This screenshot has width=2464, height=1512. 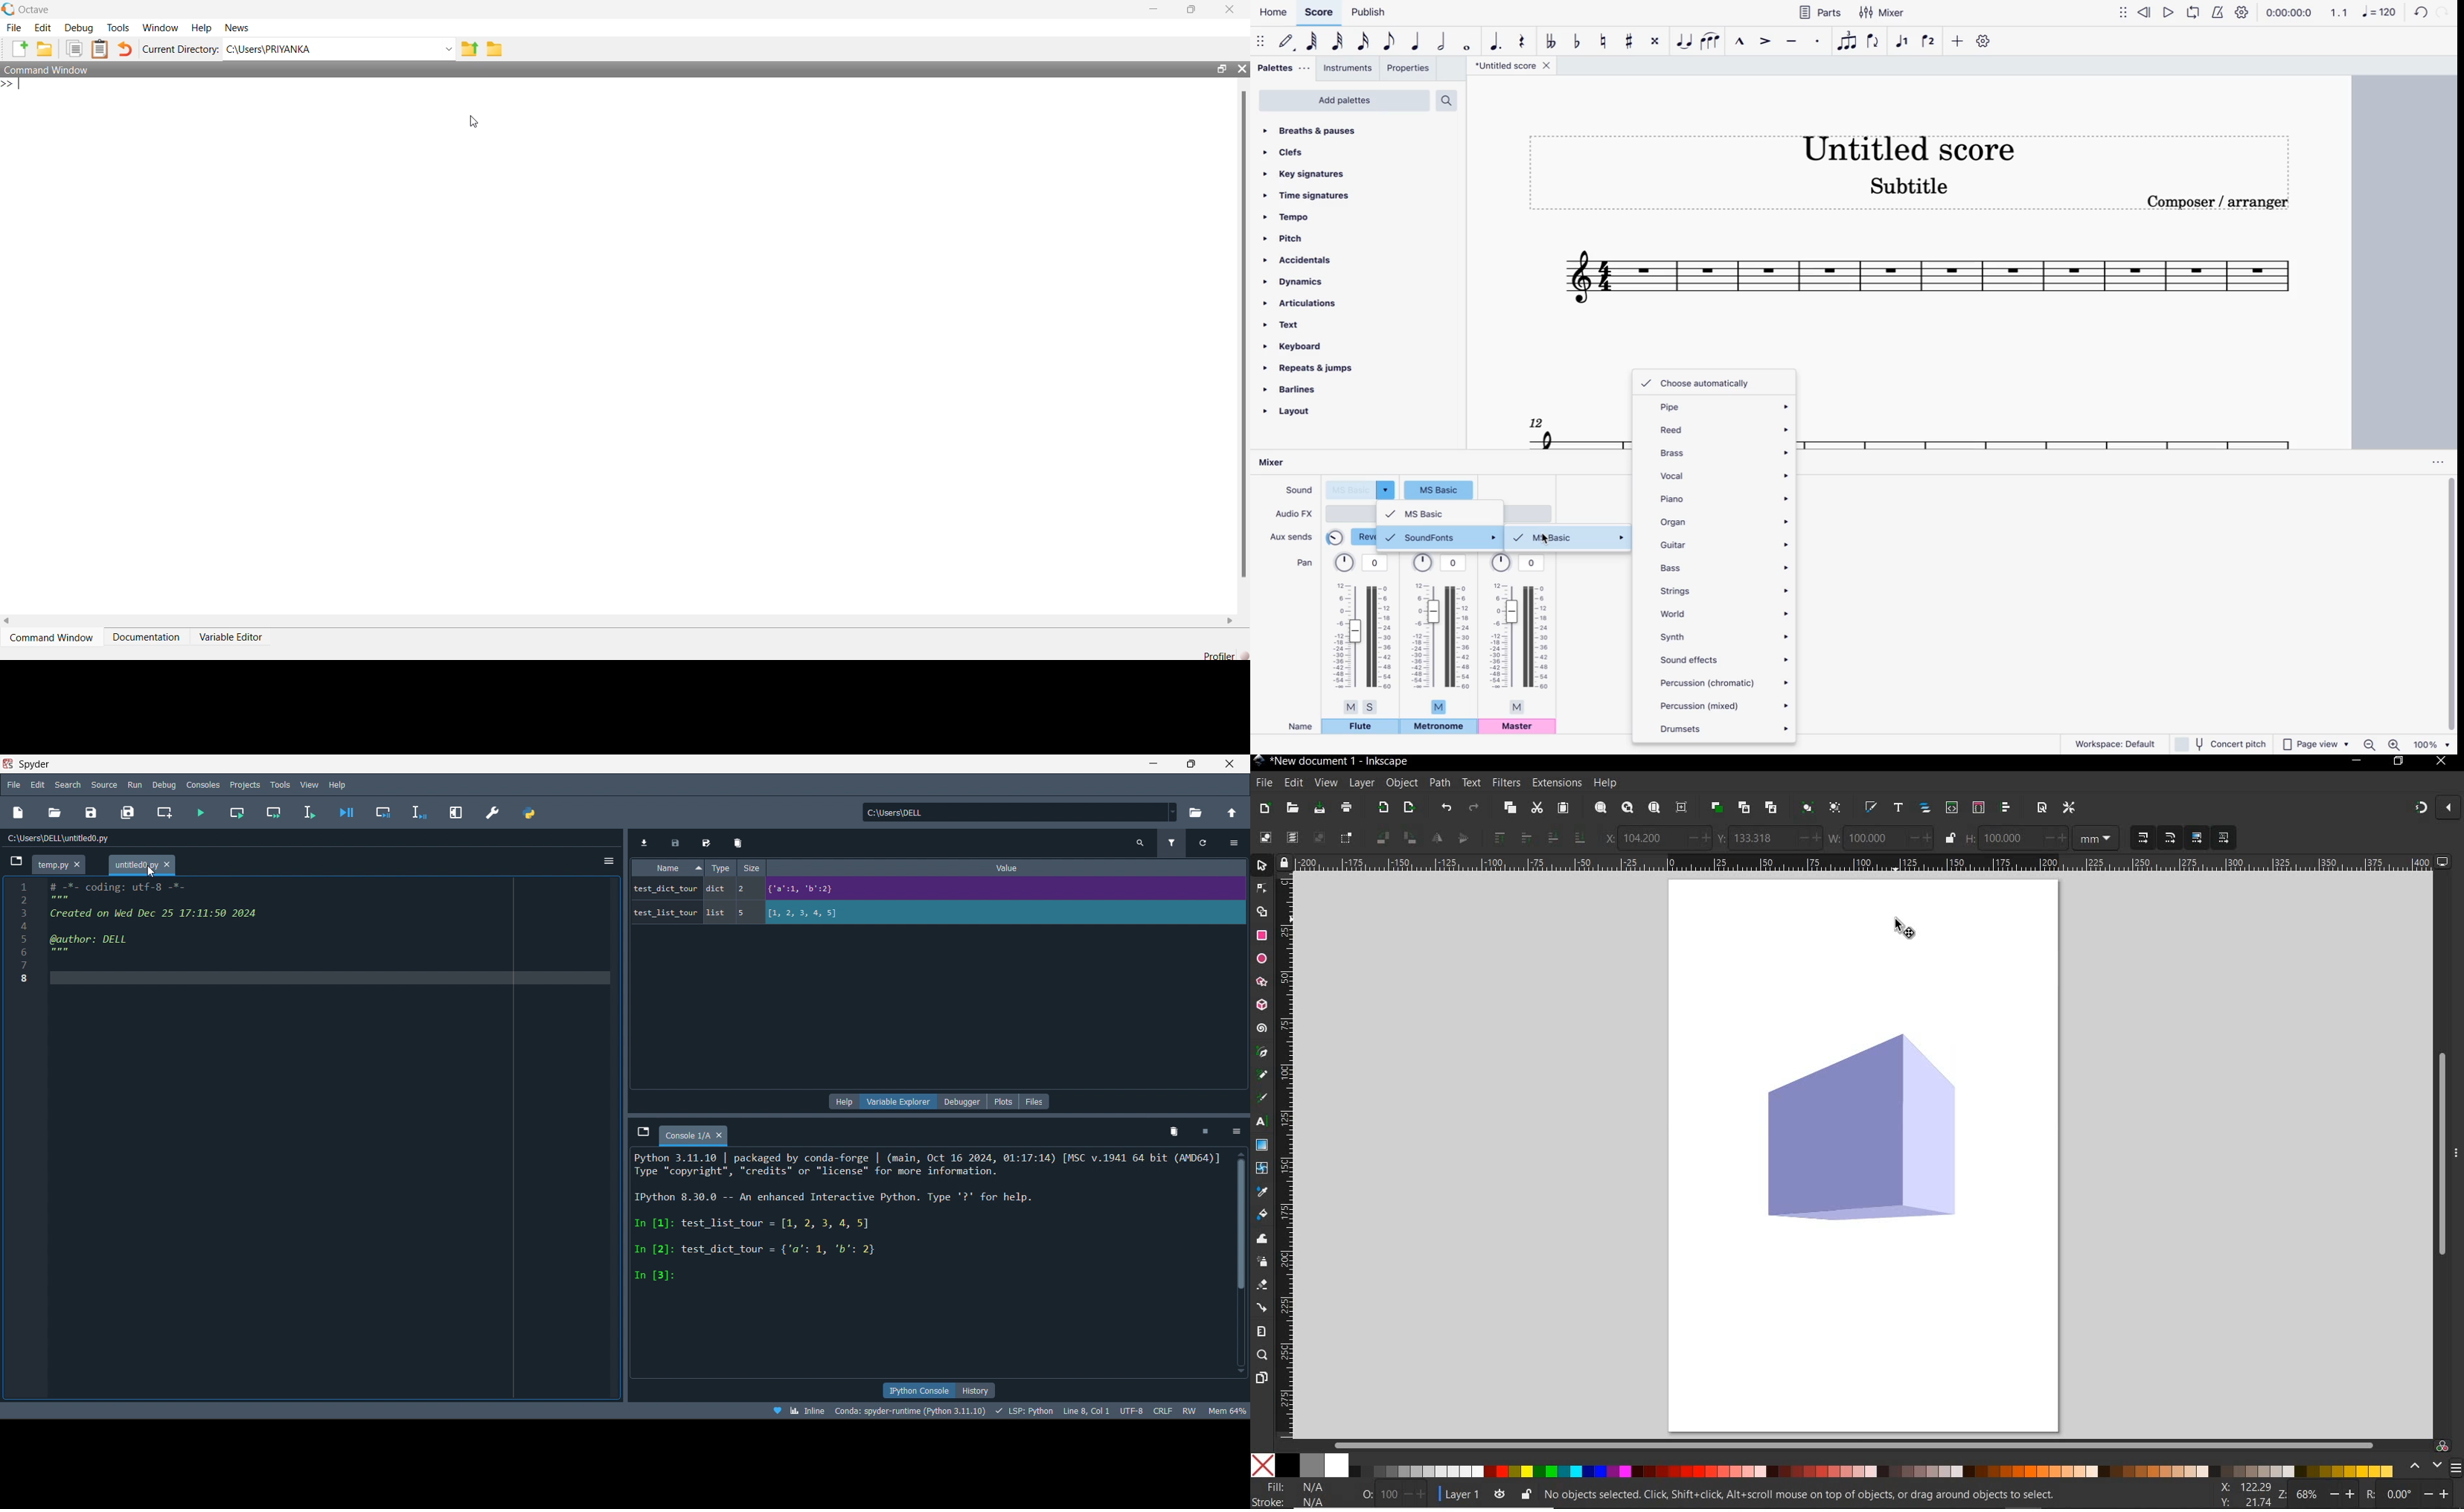 What do you see at coordinates (2438, 1495) in the screenshot?
I see `increase/decrease` at bounding box center [2438, 1495].